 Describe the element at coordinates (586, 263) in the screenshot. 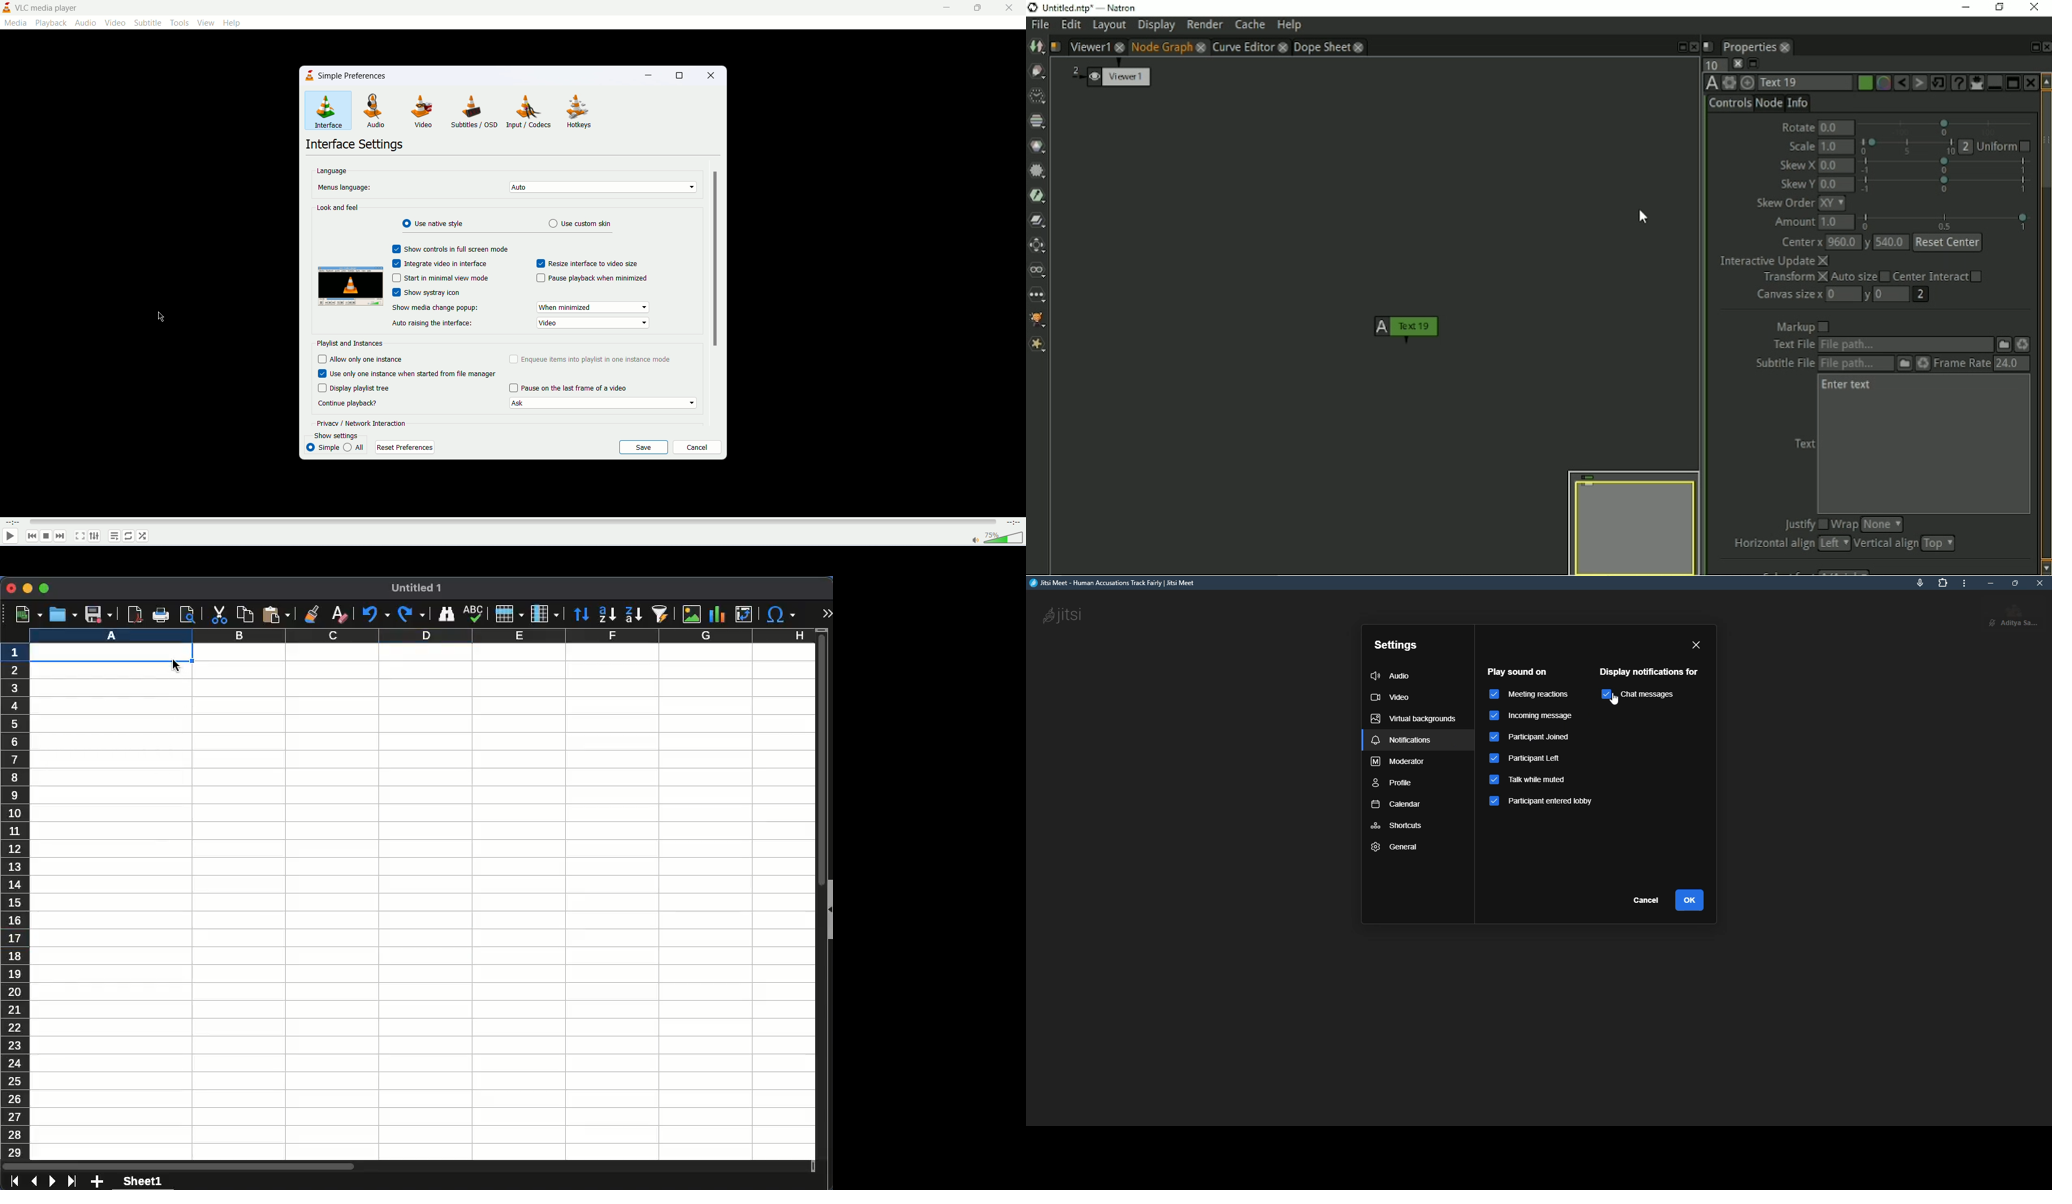

I see `resize interface to video size` at that location.